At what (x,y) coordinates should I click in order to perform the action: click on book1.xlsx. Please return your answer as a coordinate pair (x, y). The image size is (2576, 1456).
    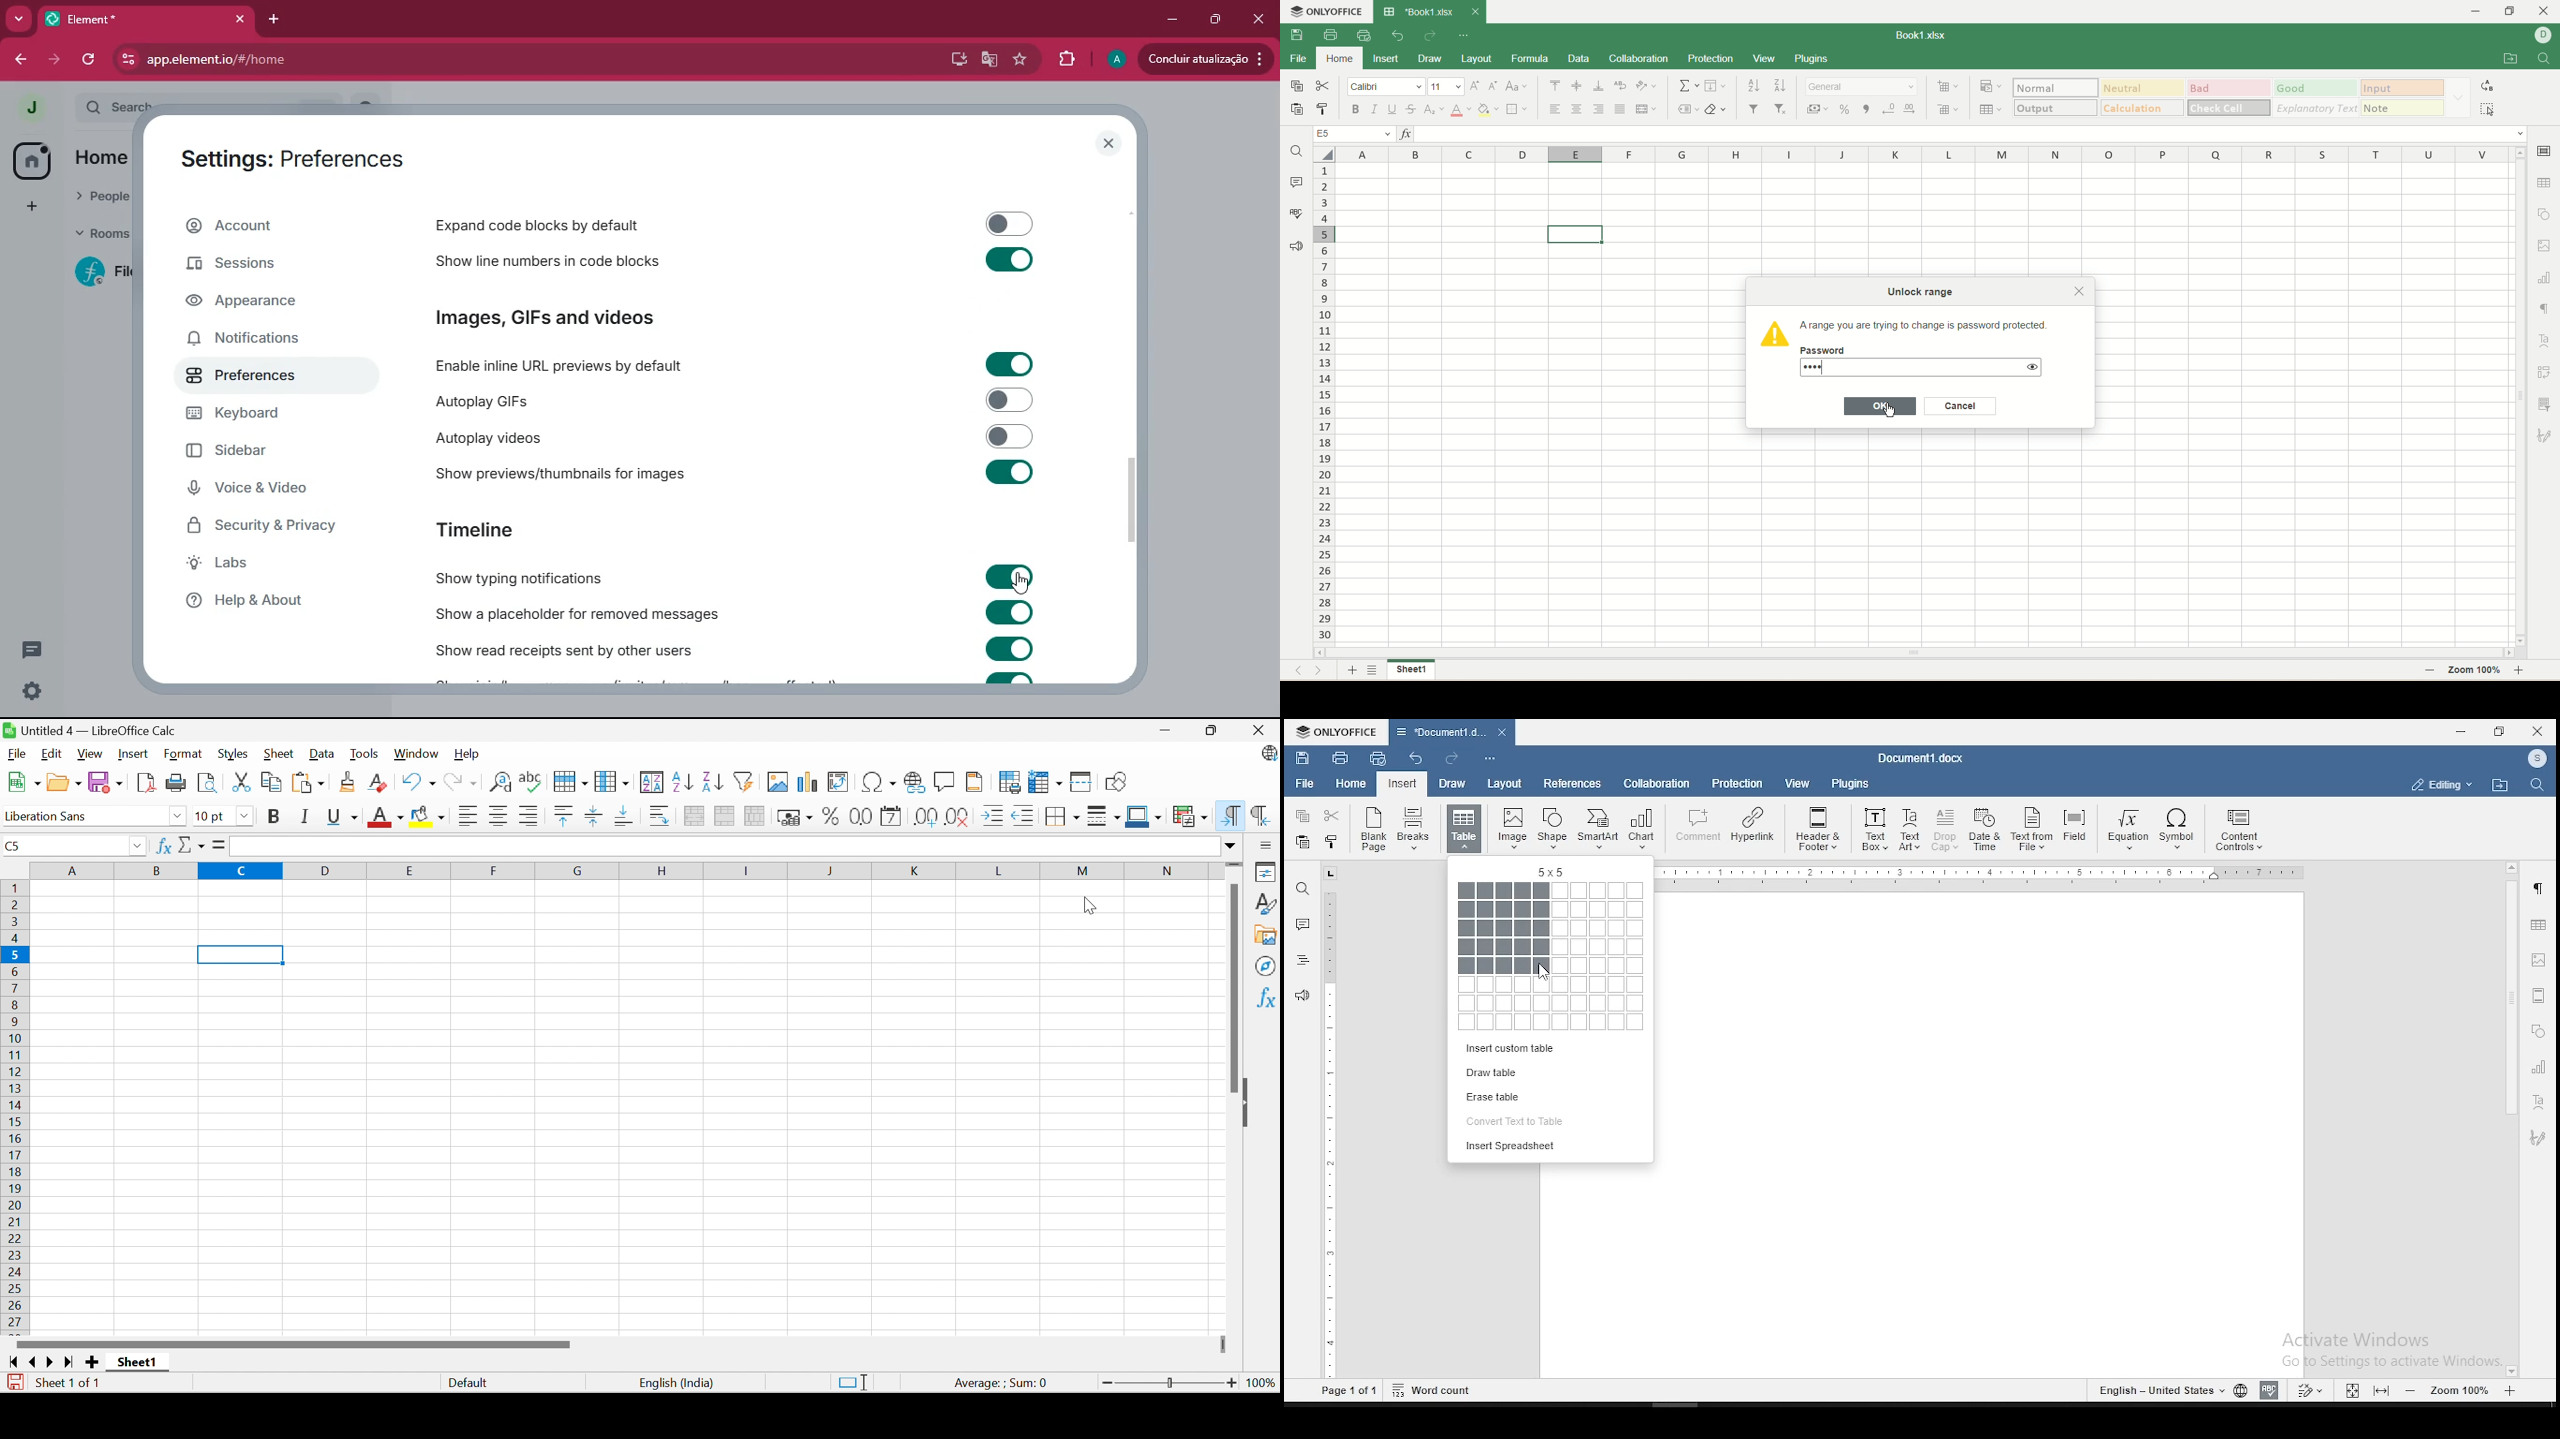
    Looking at the image, I should click on (1927, 36).